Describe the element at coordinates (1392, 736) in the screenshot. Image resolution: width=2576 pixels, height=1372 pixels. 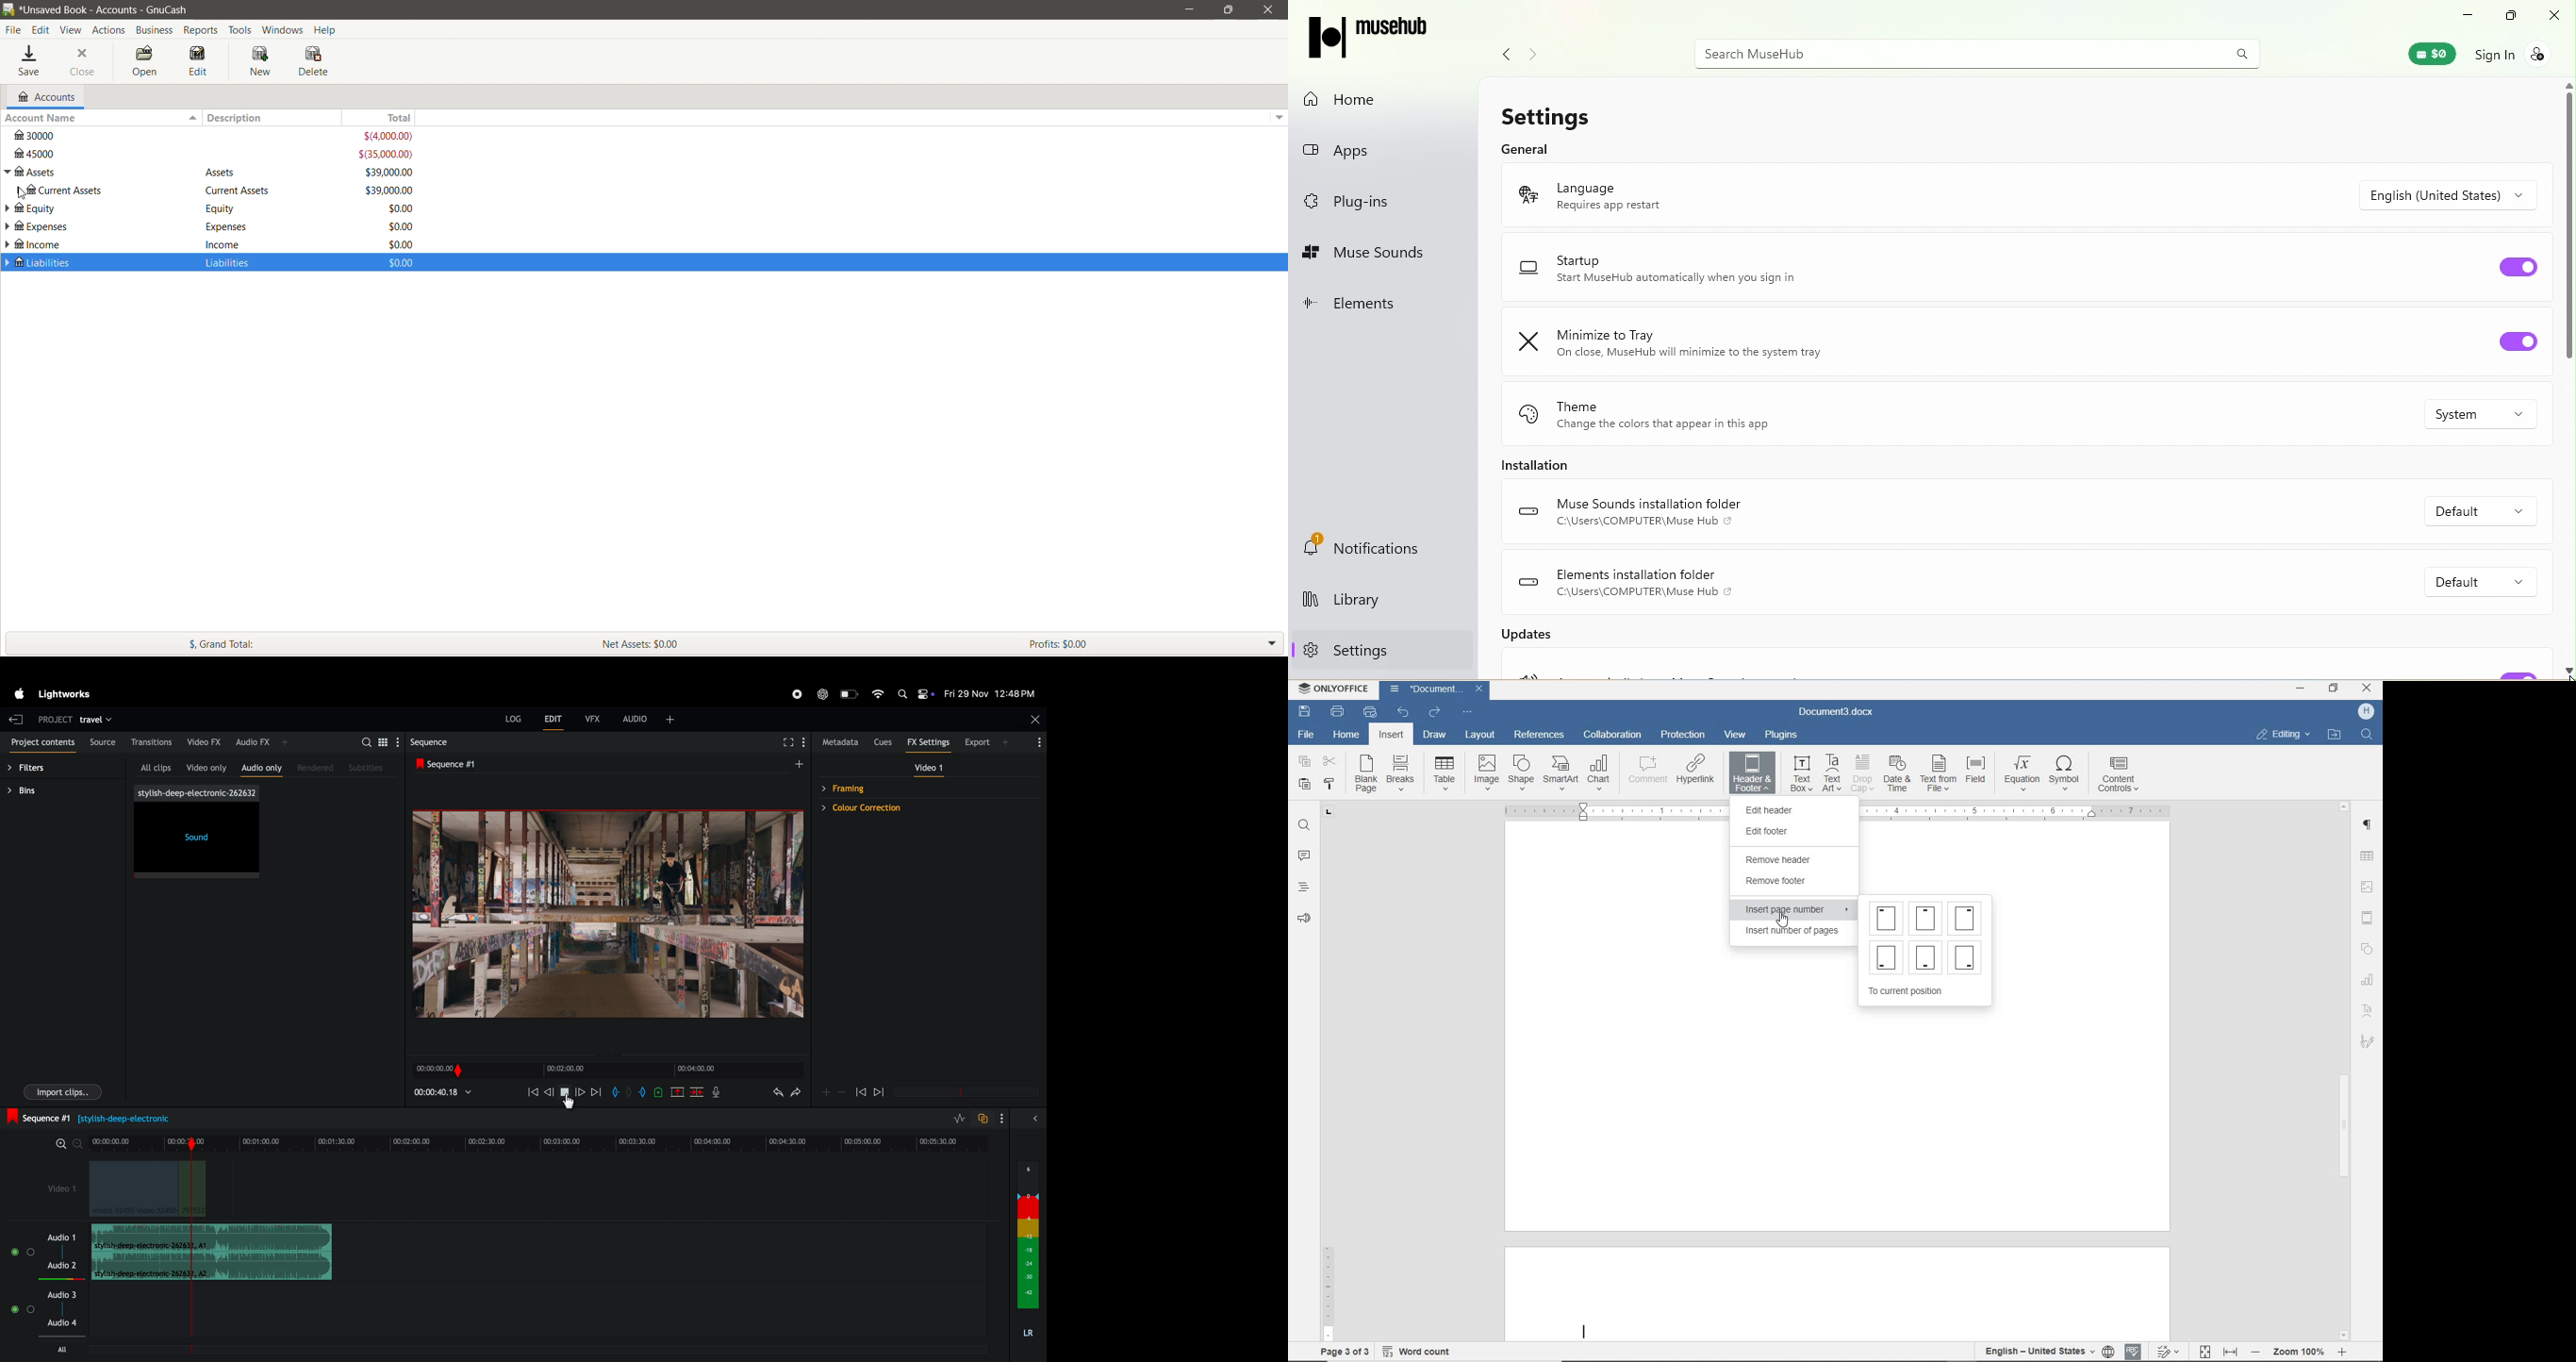
I see `INSERT` at that location.